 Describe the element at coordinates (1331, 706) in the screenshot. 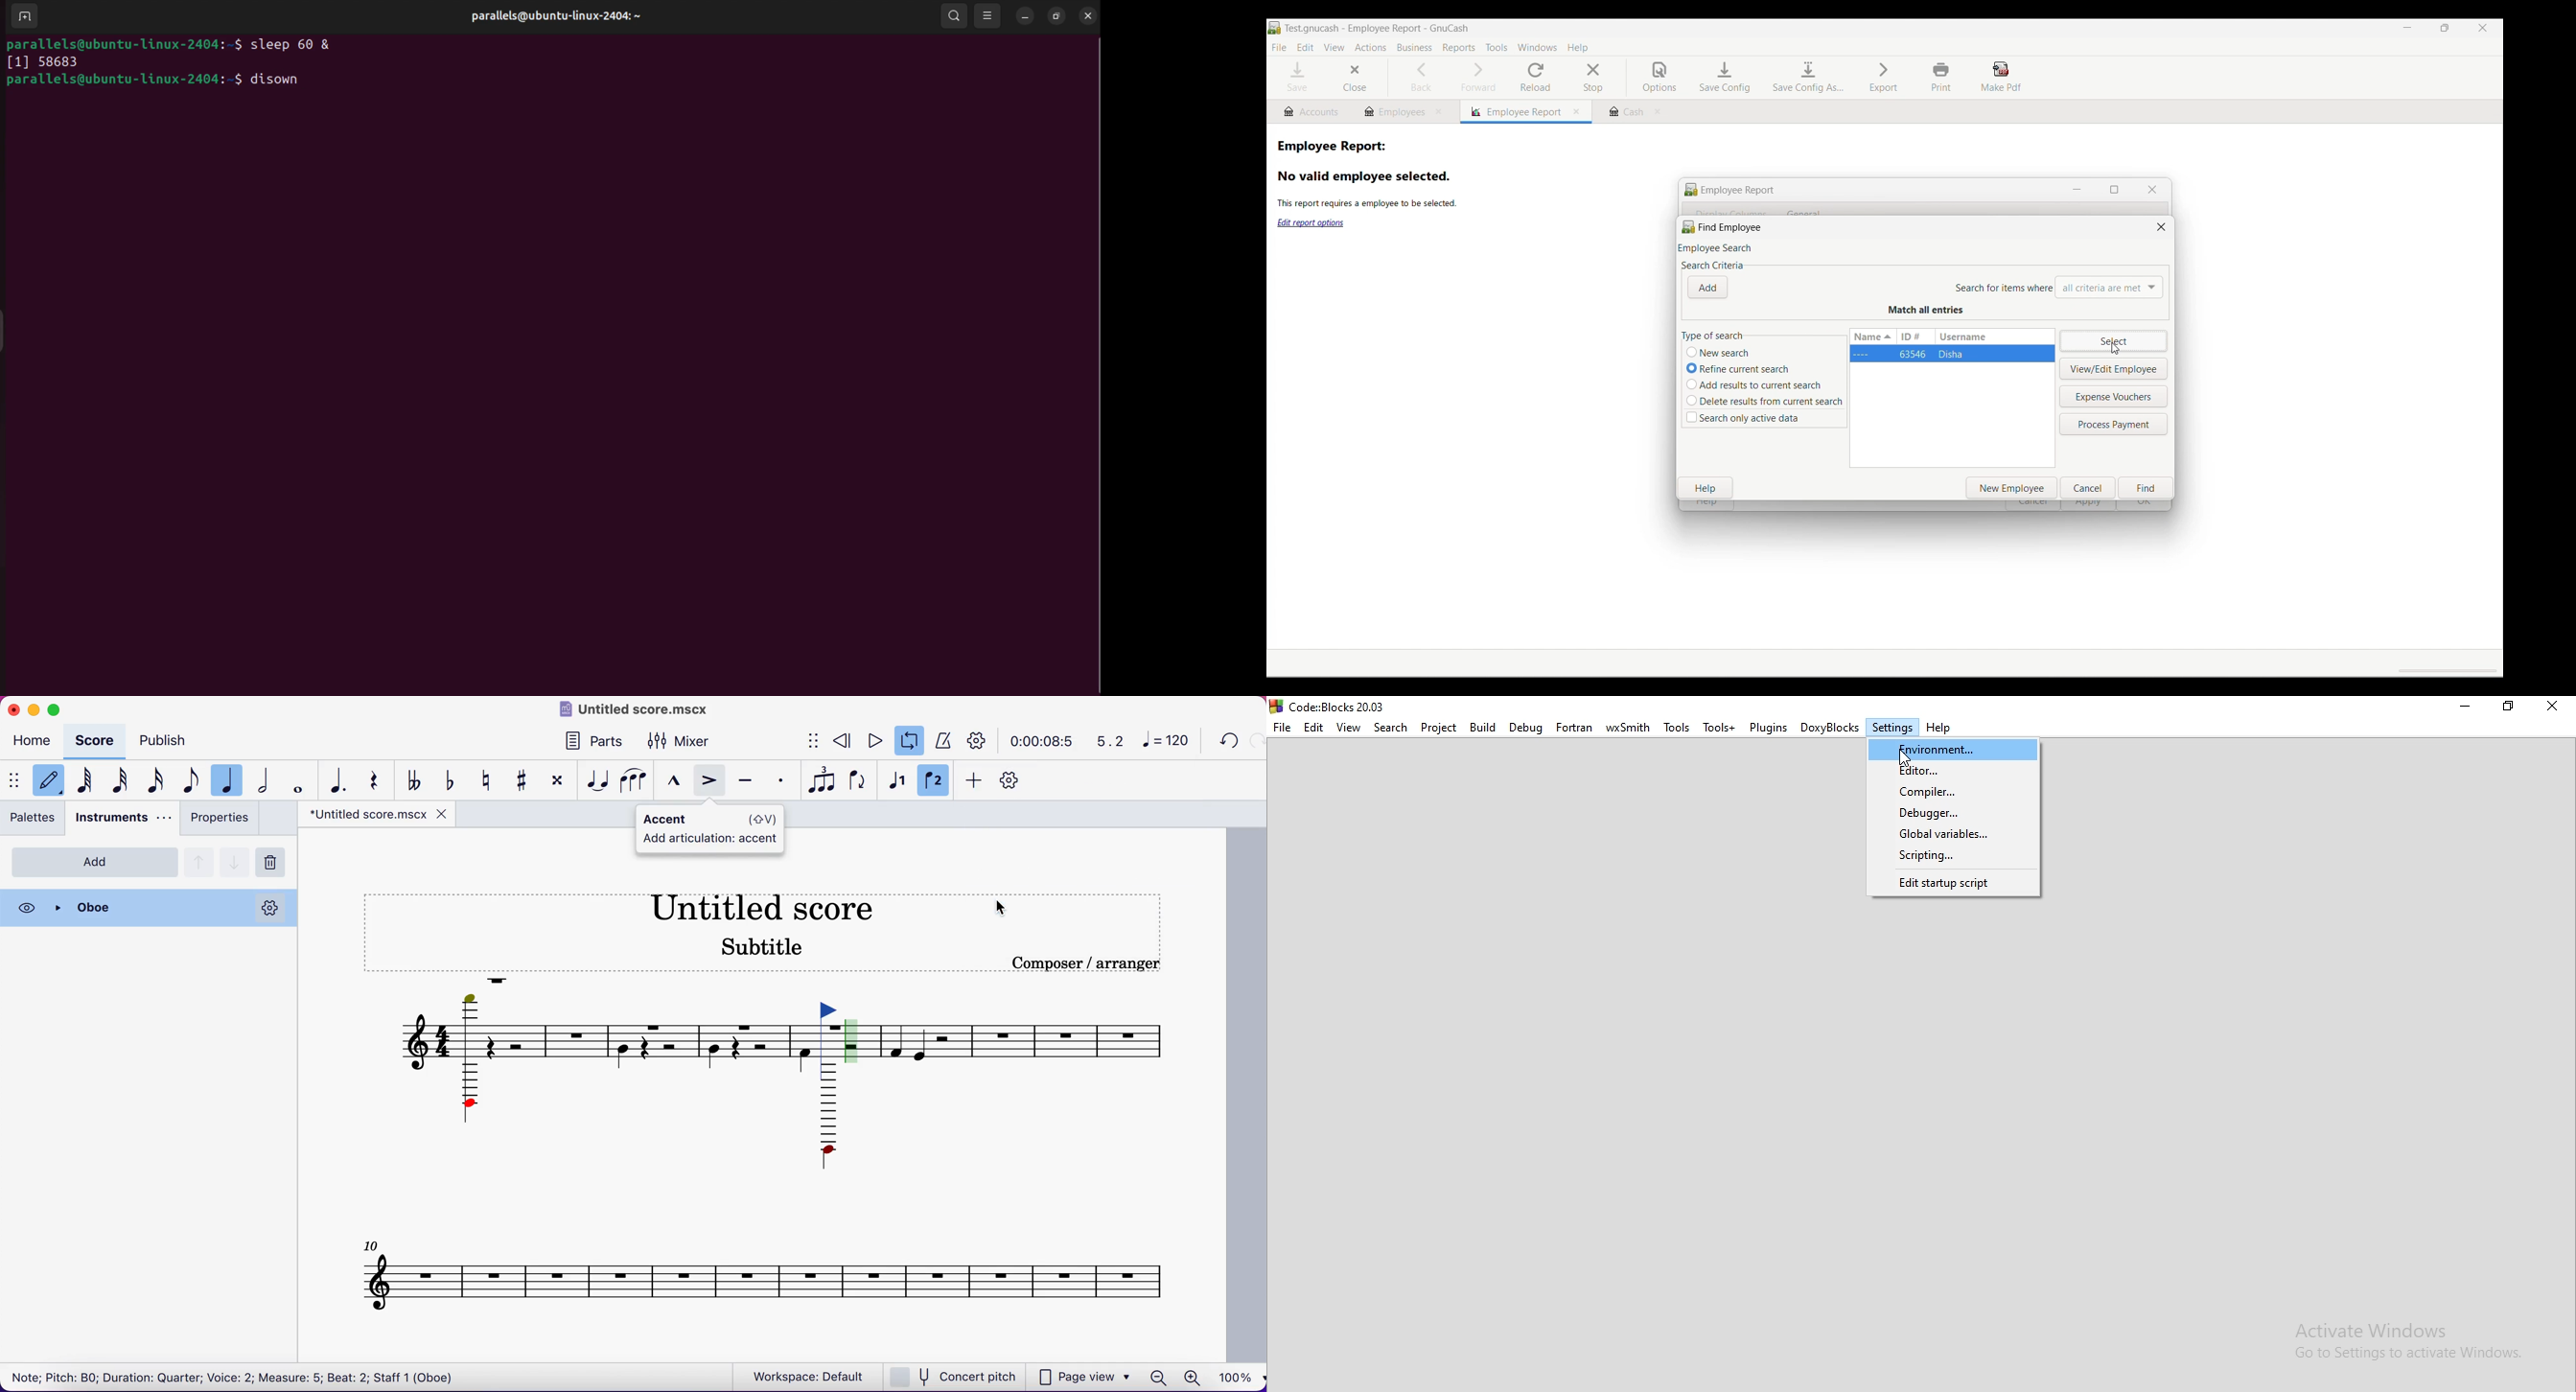

I see `Code :: Blocks 20.03` at that location.